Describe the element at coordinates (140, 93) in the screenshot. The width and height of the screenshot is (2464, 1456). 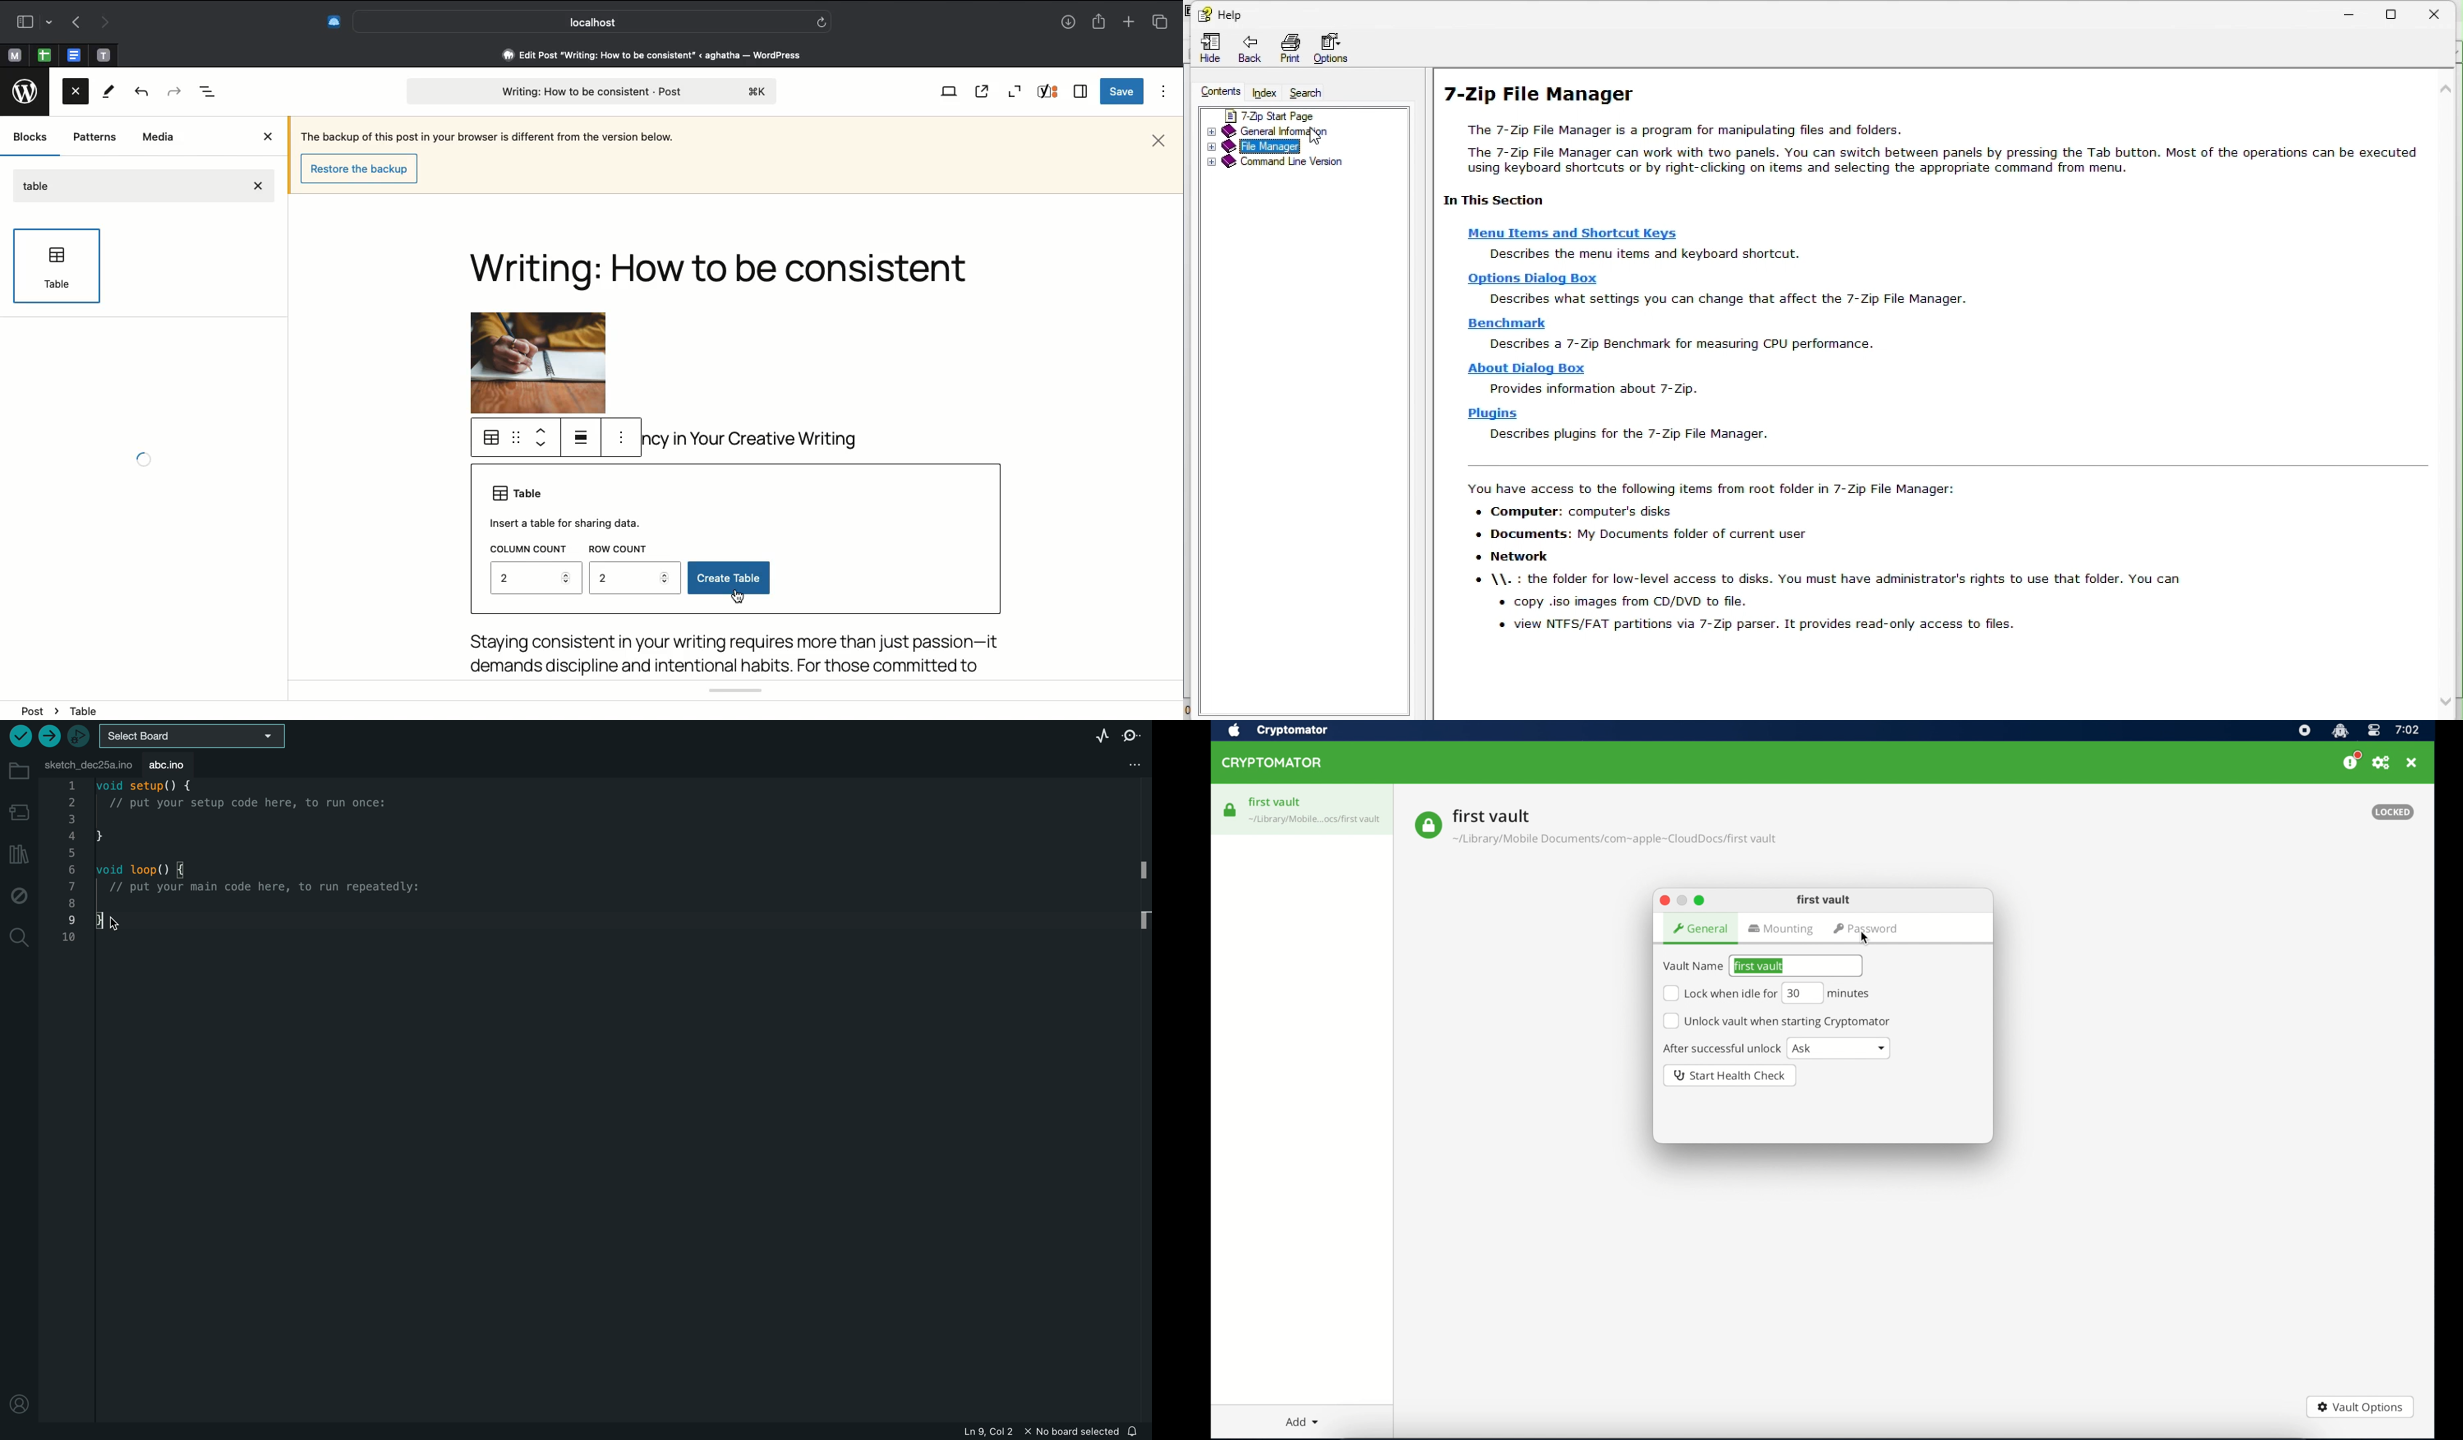
I see `Back` at that location.